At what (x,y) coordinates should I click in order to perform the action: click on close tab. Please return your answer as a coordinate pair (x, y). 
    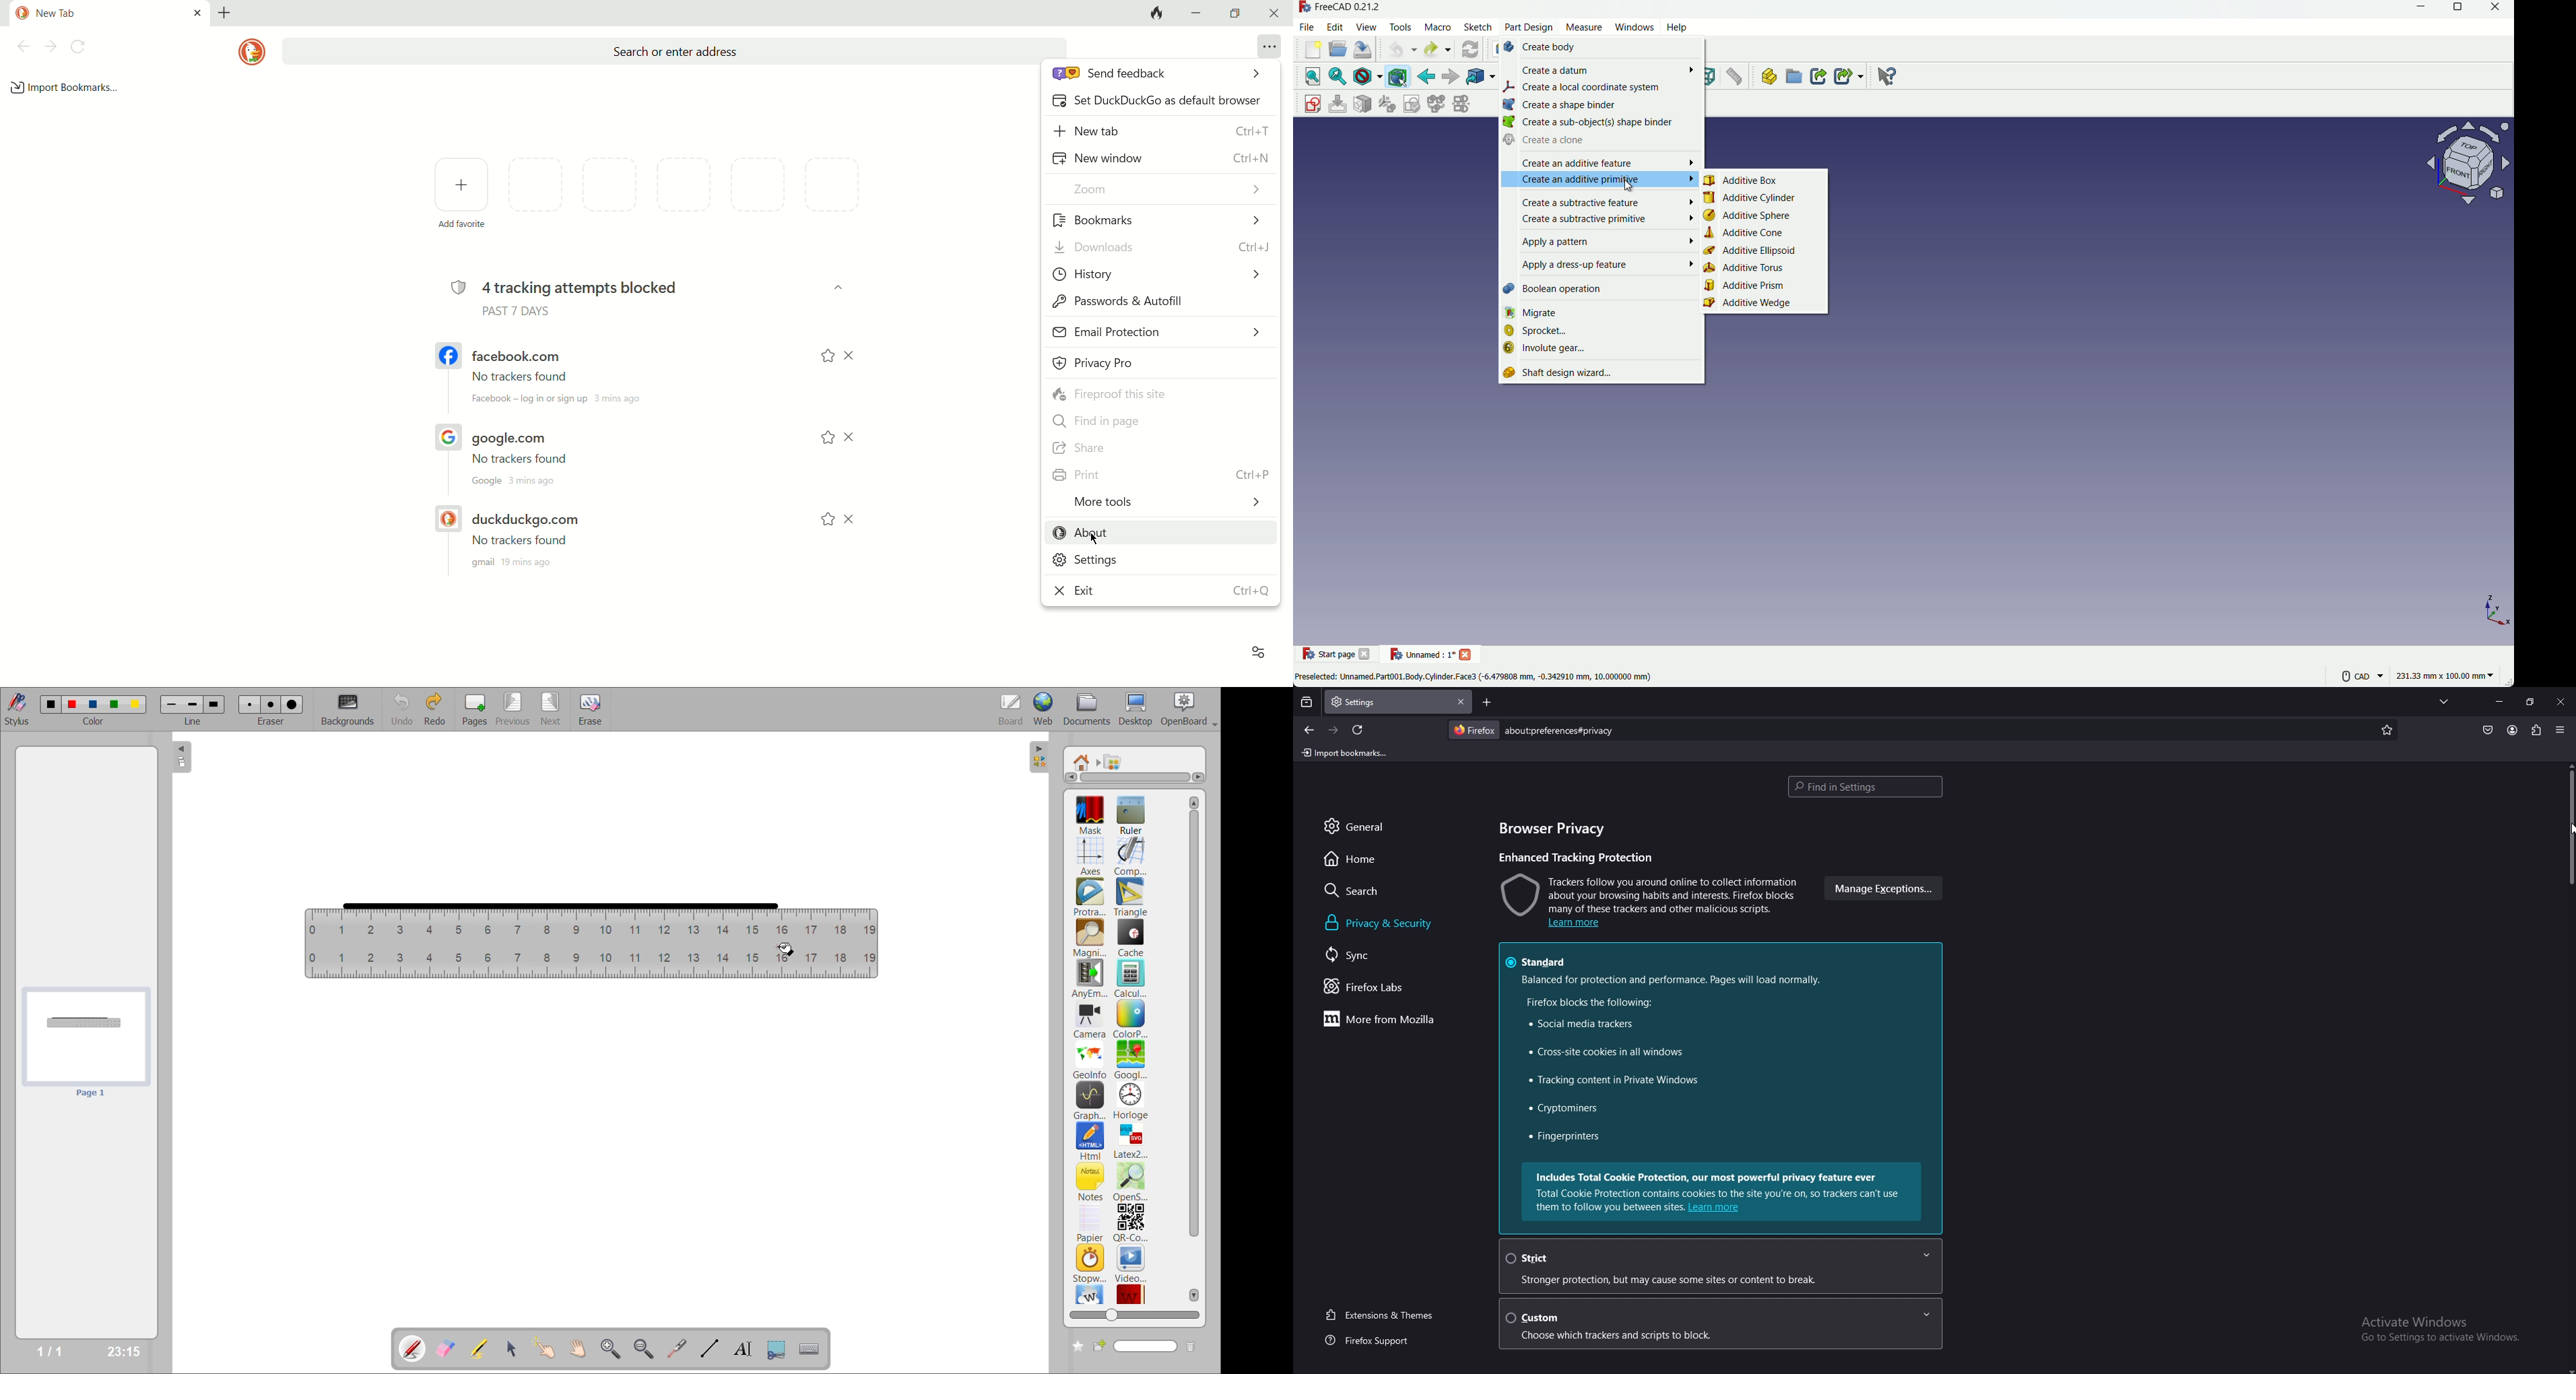
    Looking at the image, I should click on (1461, 702).